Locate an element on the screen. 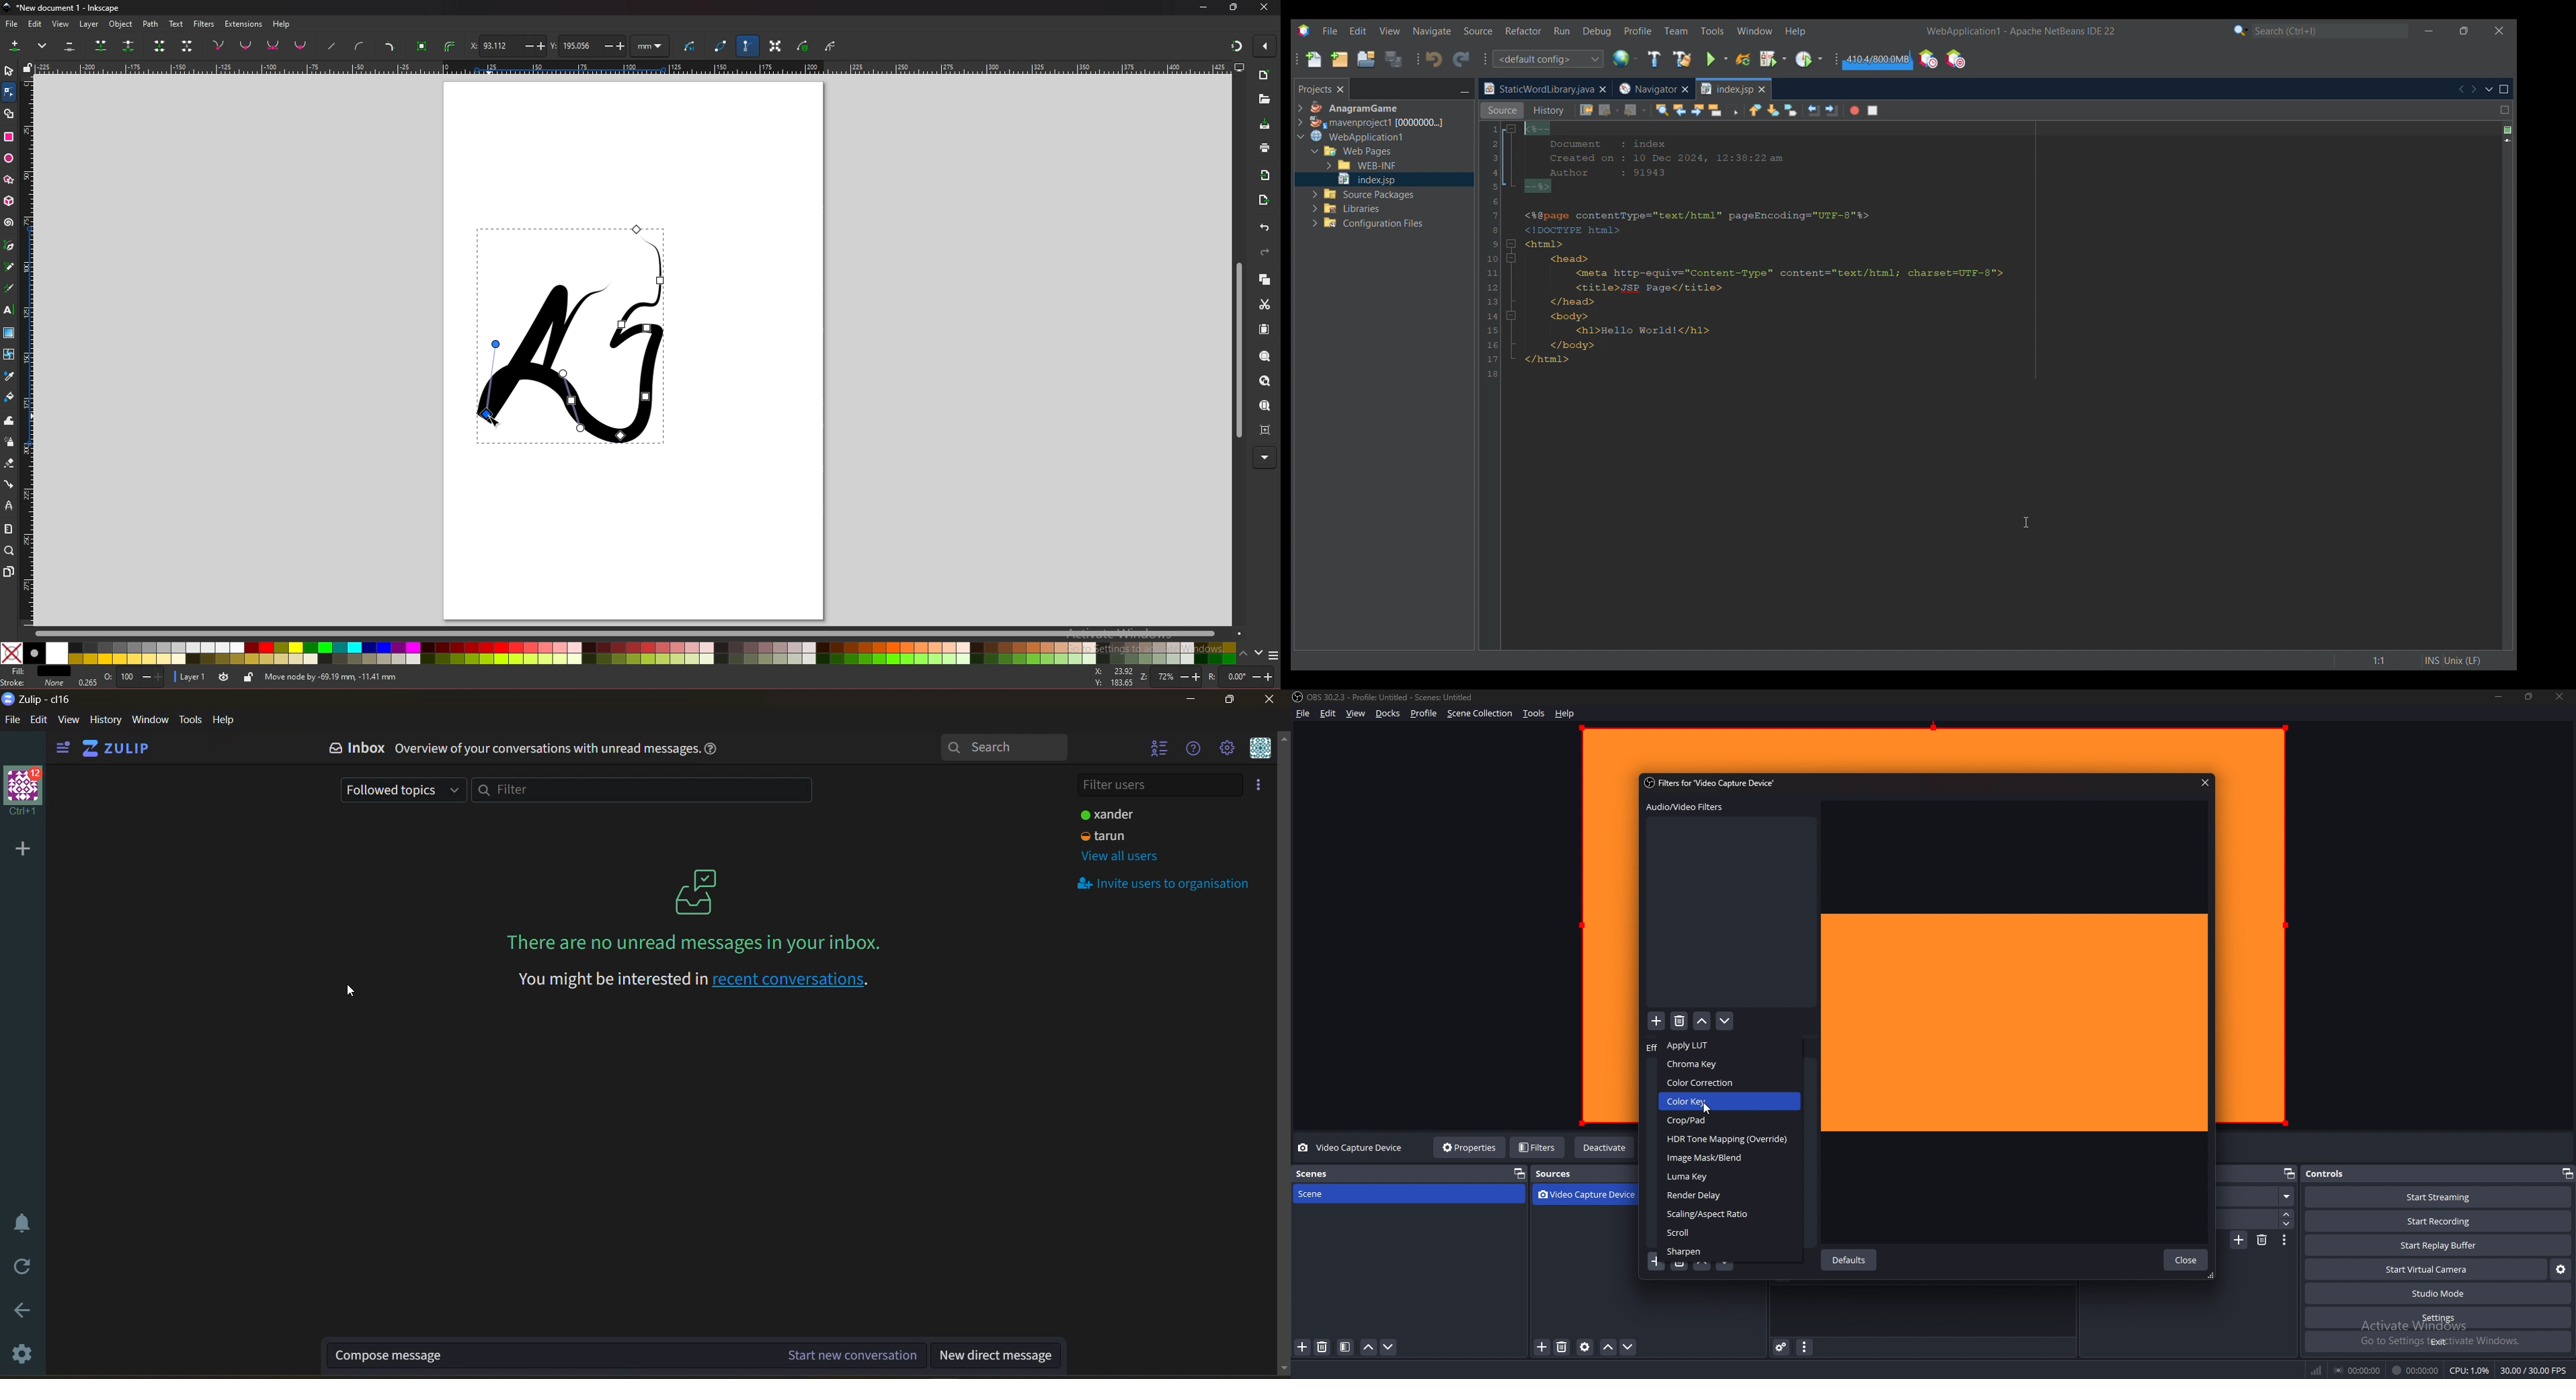 This screenshot has width=2576, height=1400. compose message is located at coordinates (628, 1354).